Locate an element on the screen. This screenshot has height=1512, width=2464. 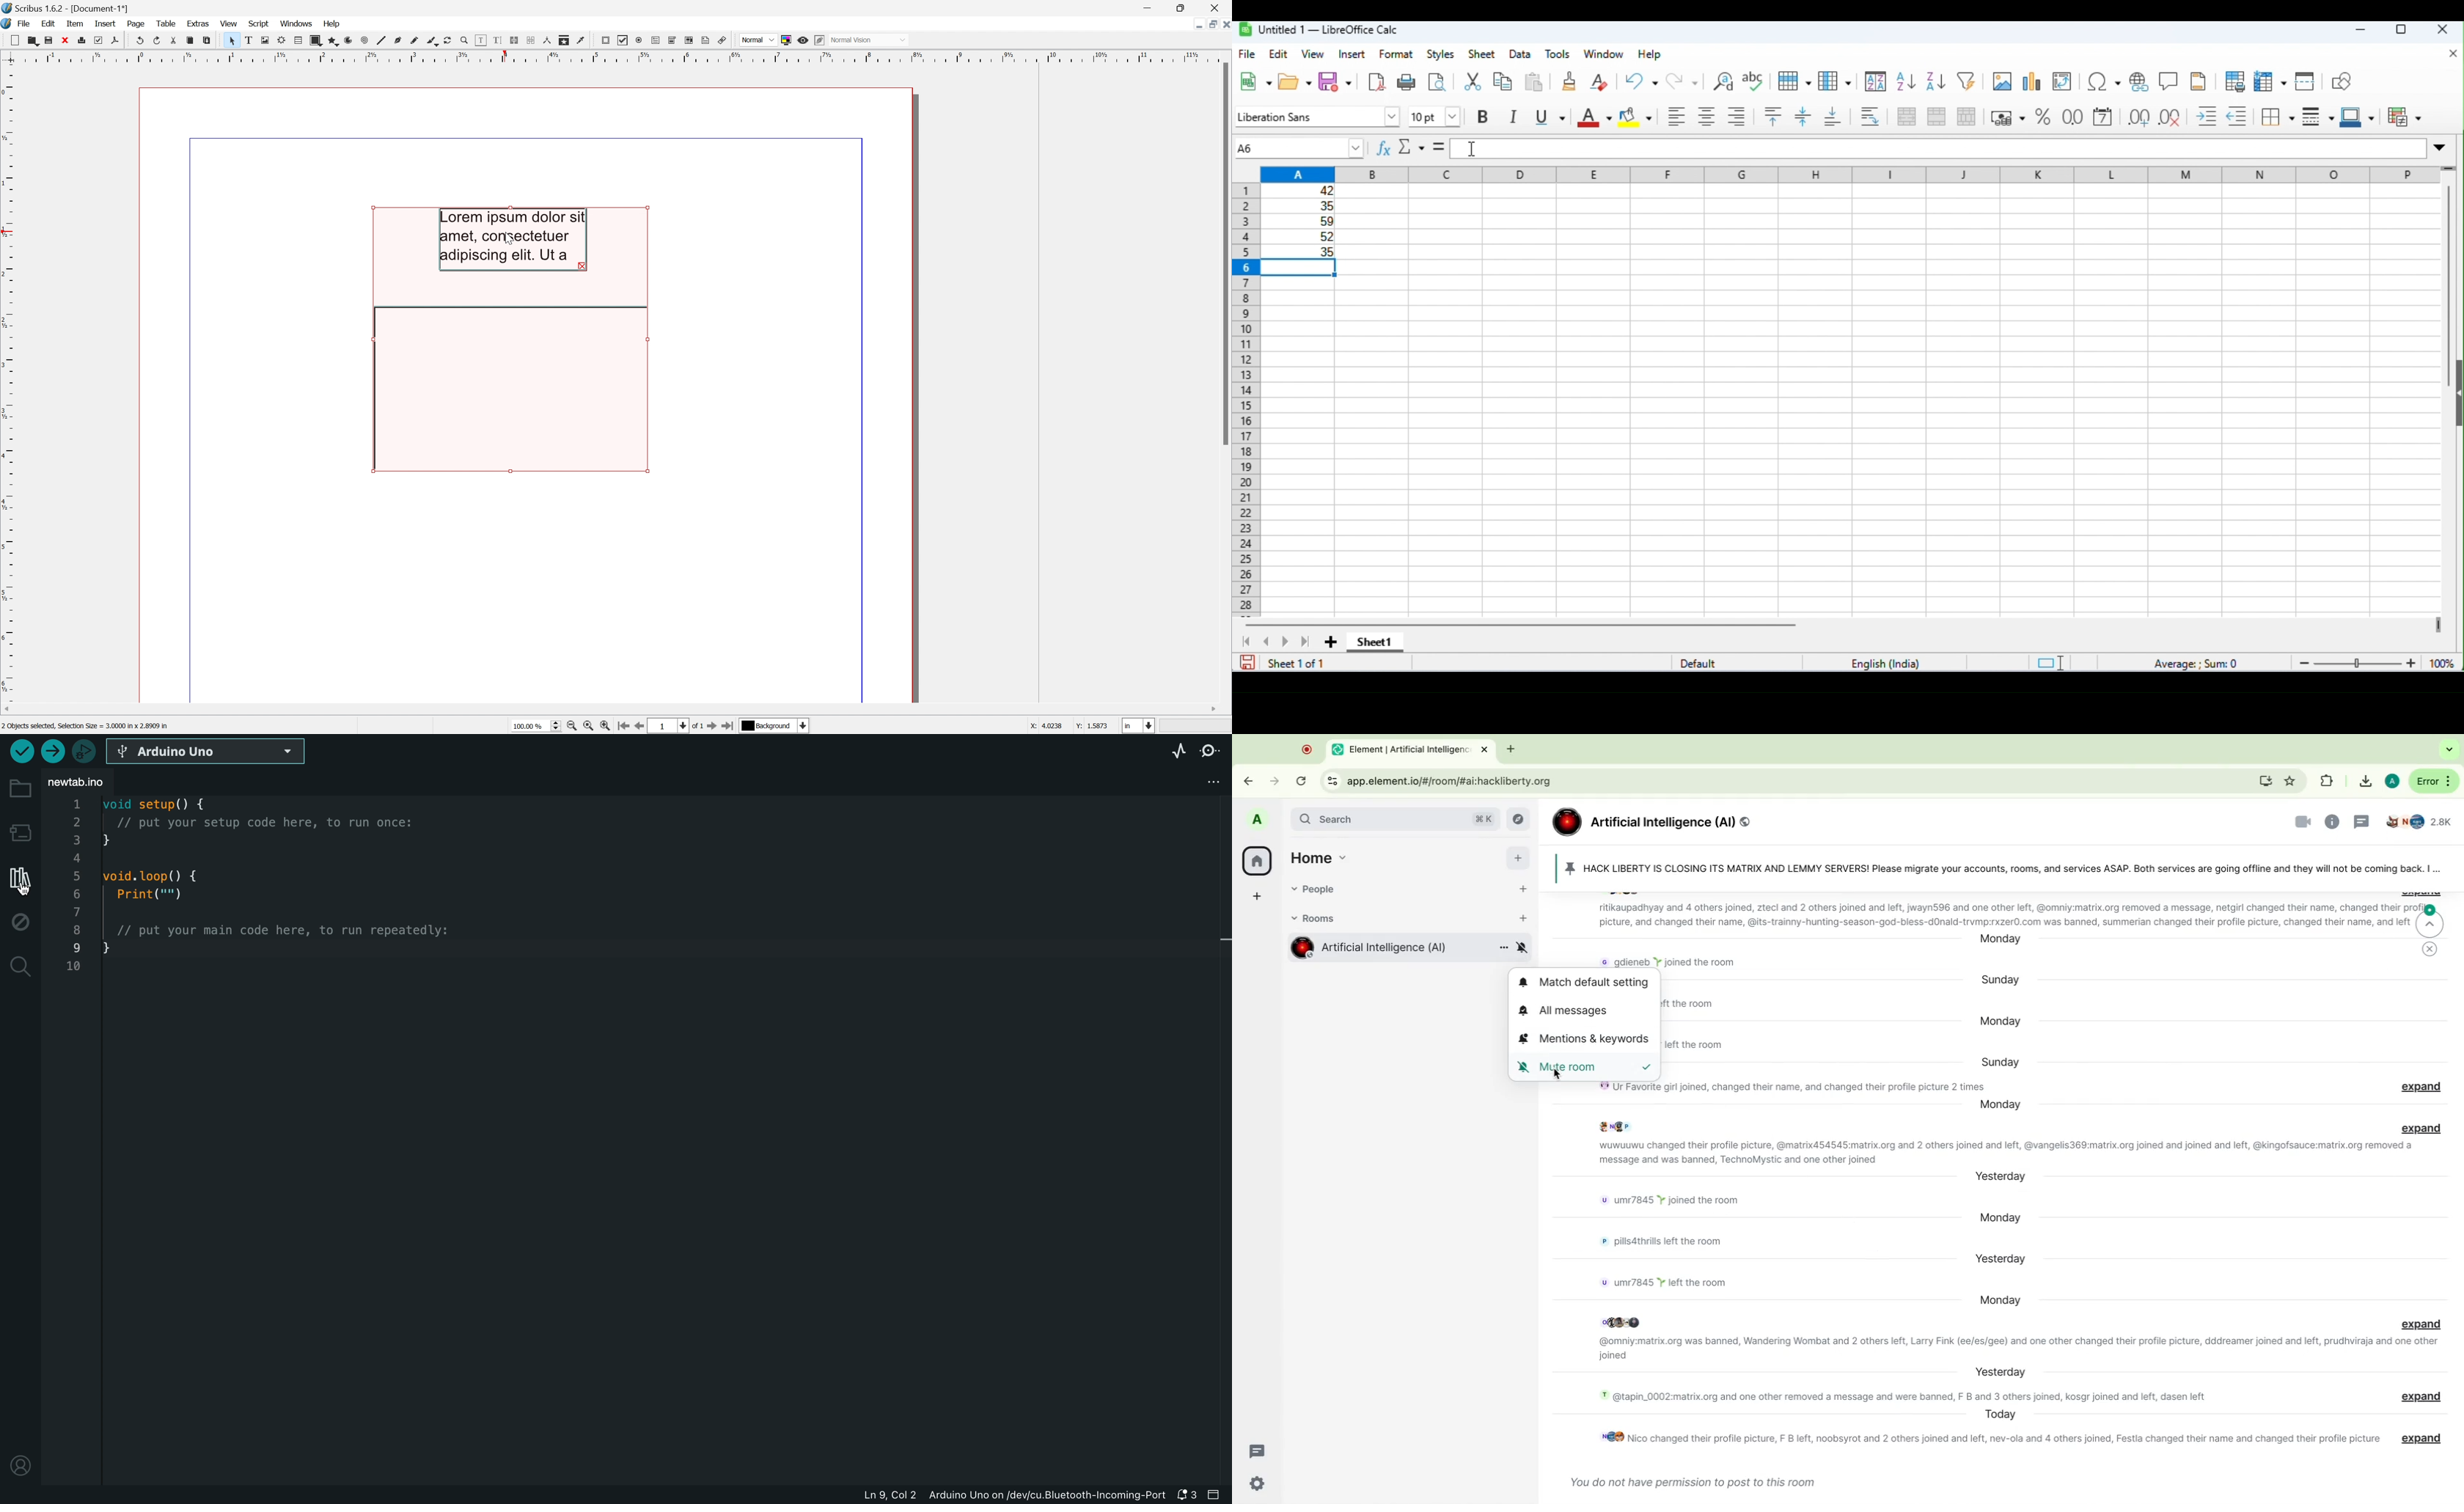
Rotate item is located at coordinates (451, 40).